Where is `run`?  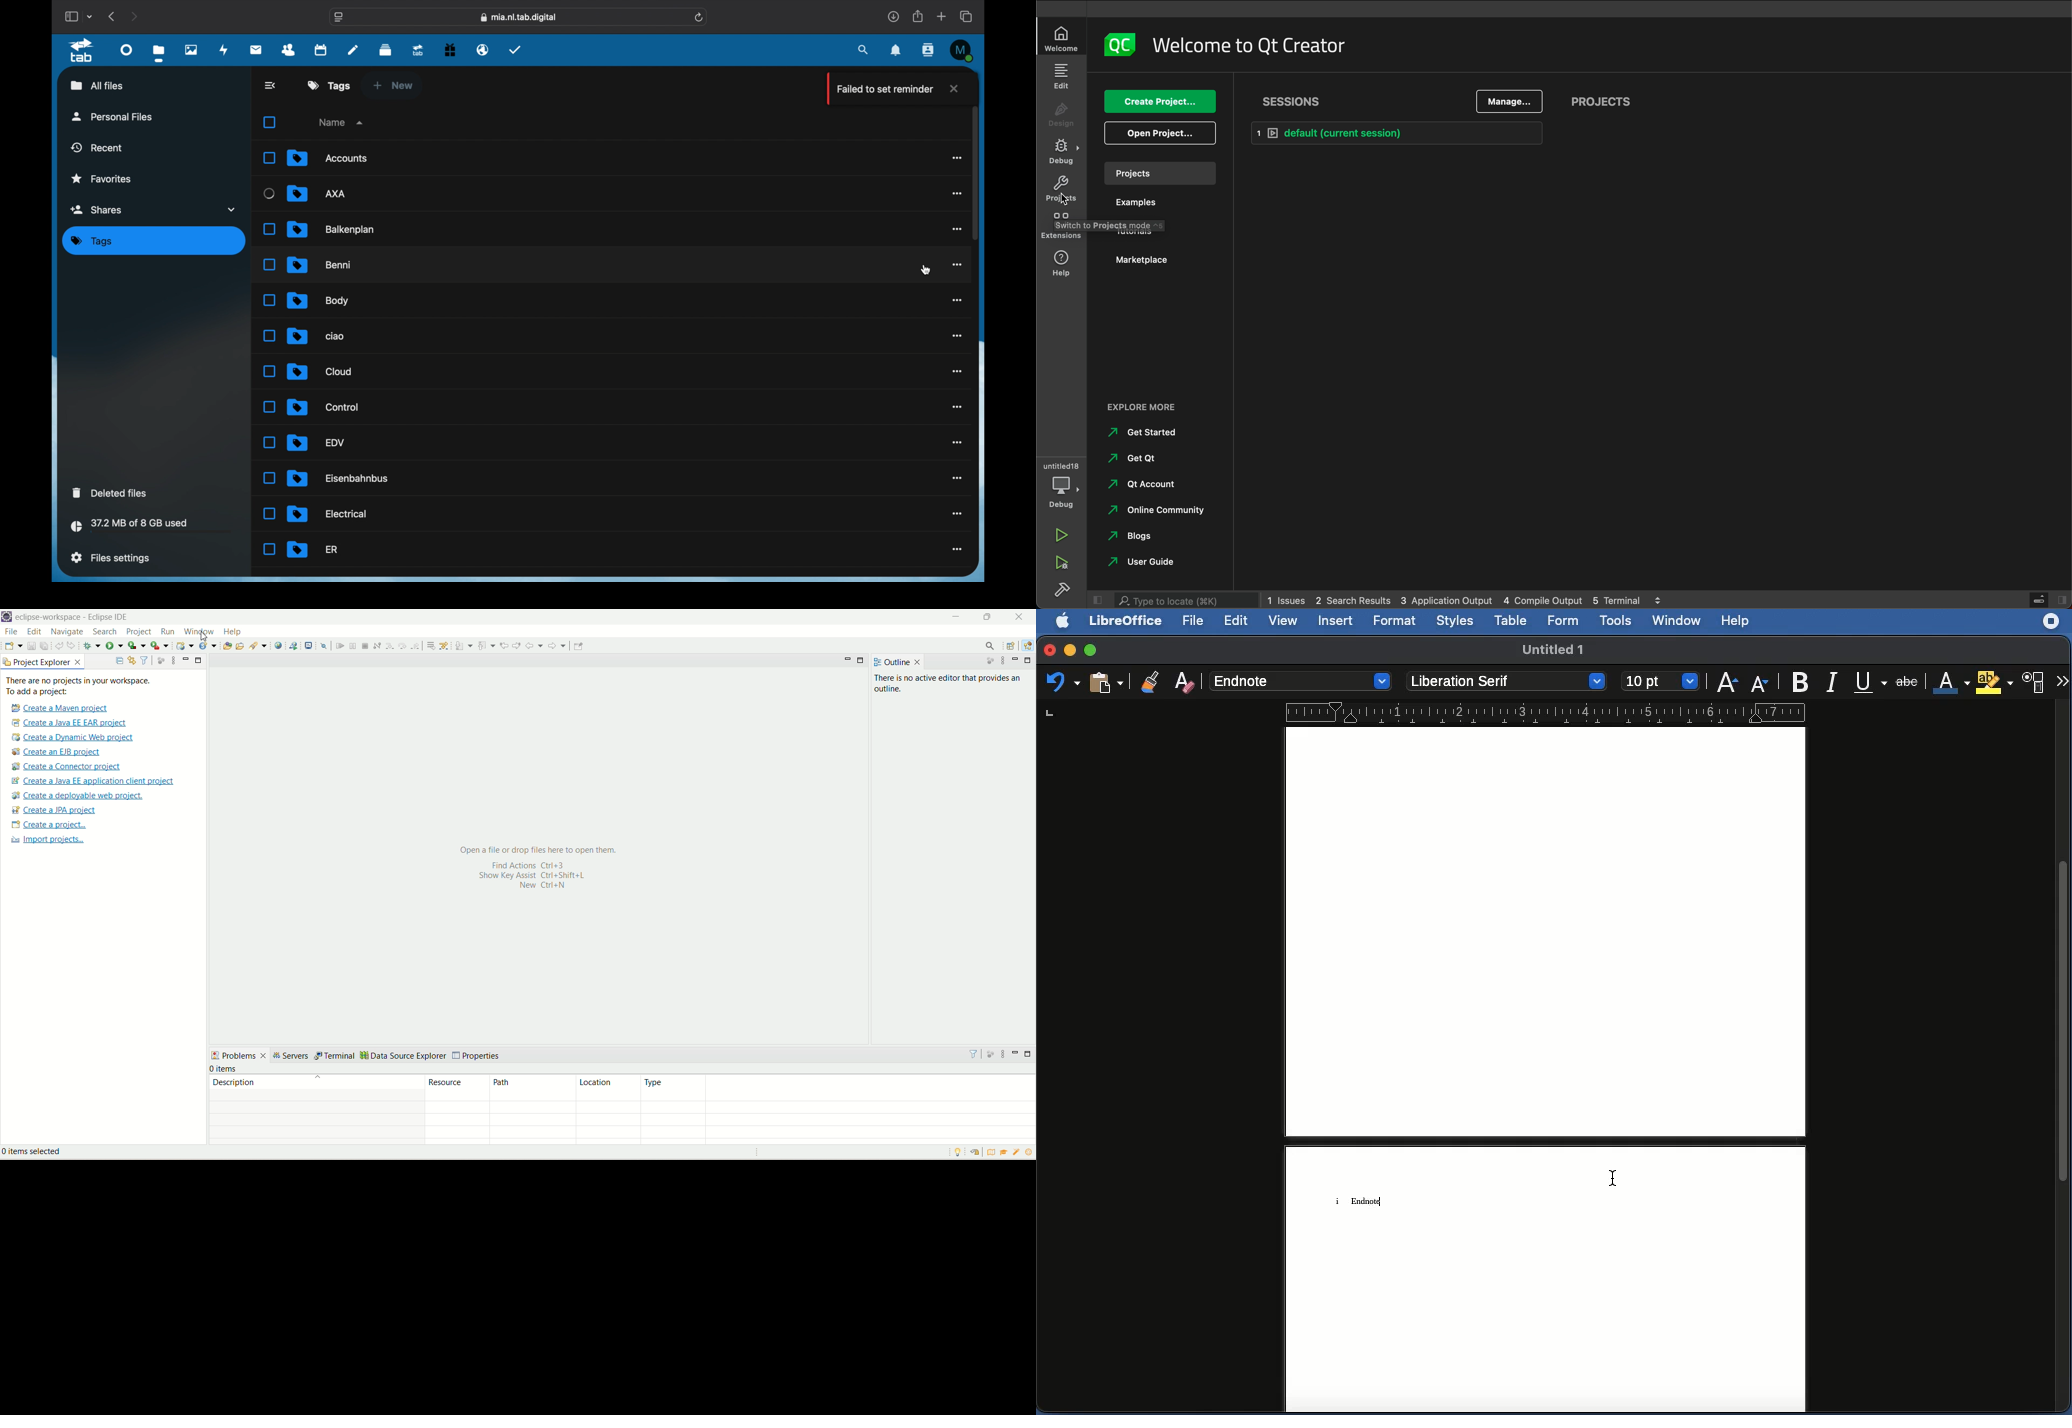 run is located at coordinates (1060, 538).